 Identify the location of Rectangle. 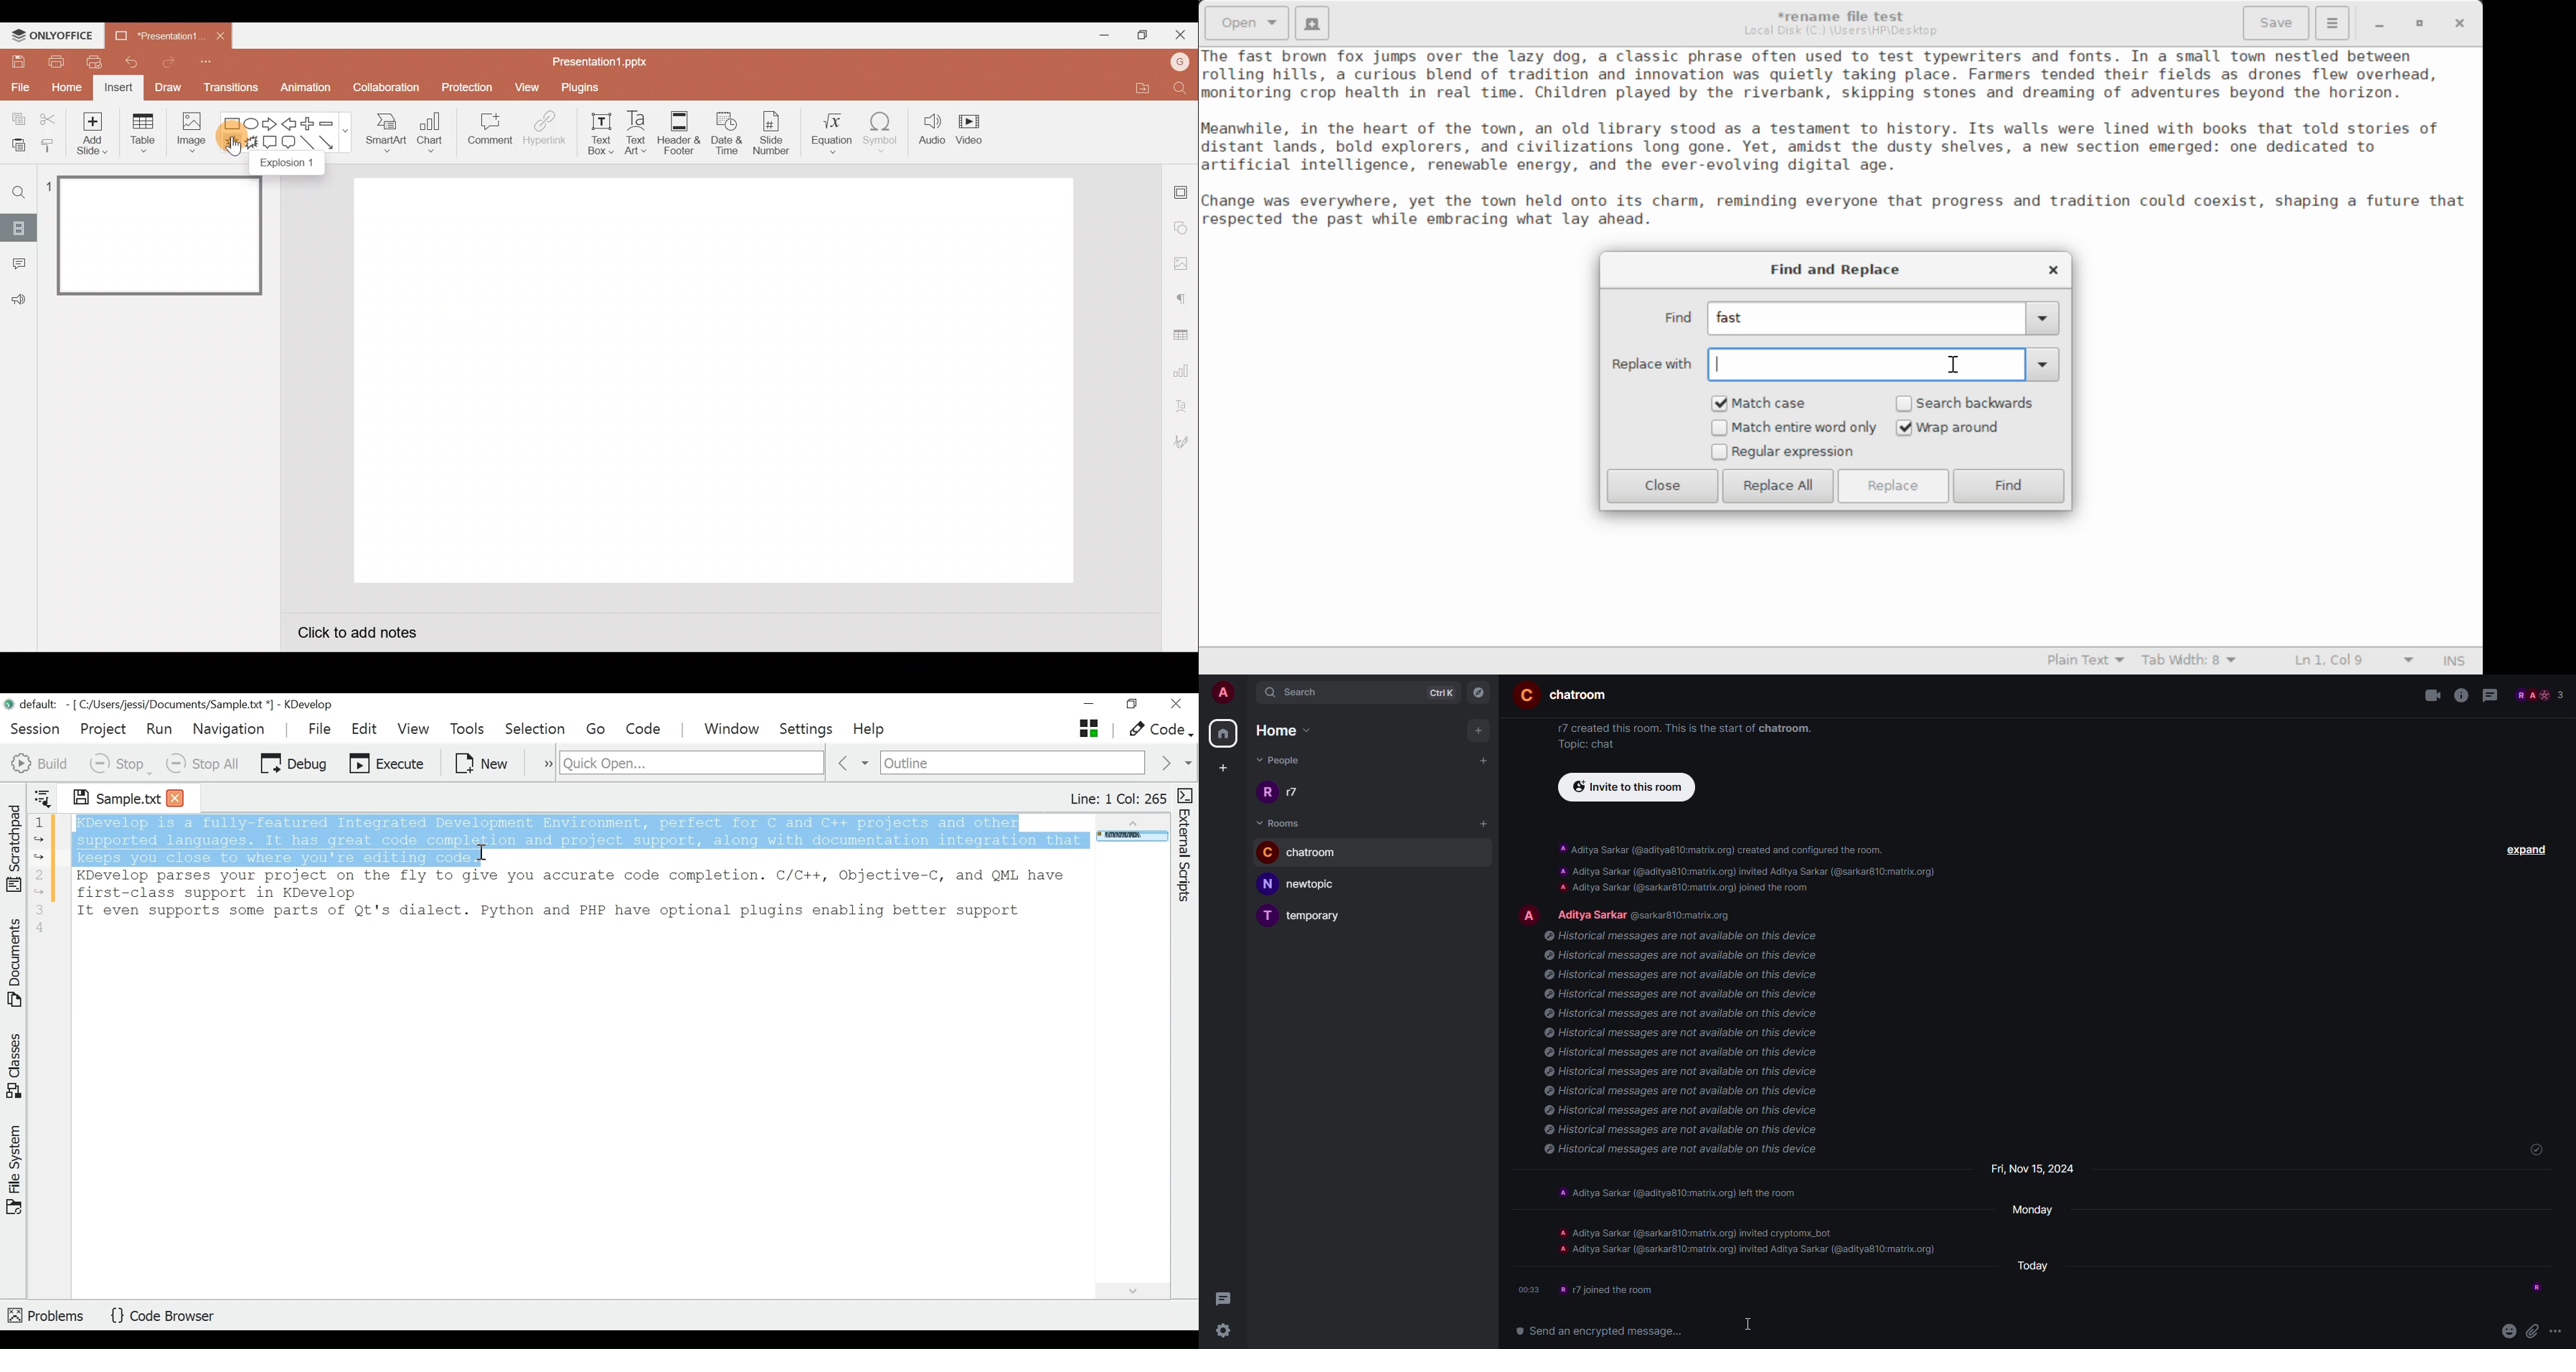
(232, 122).